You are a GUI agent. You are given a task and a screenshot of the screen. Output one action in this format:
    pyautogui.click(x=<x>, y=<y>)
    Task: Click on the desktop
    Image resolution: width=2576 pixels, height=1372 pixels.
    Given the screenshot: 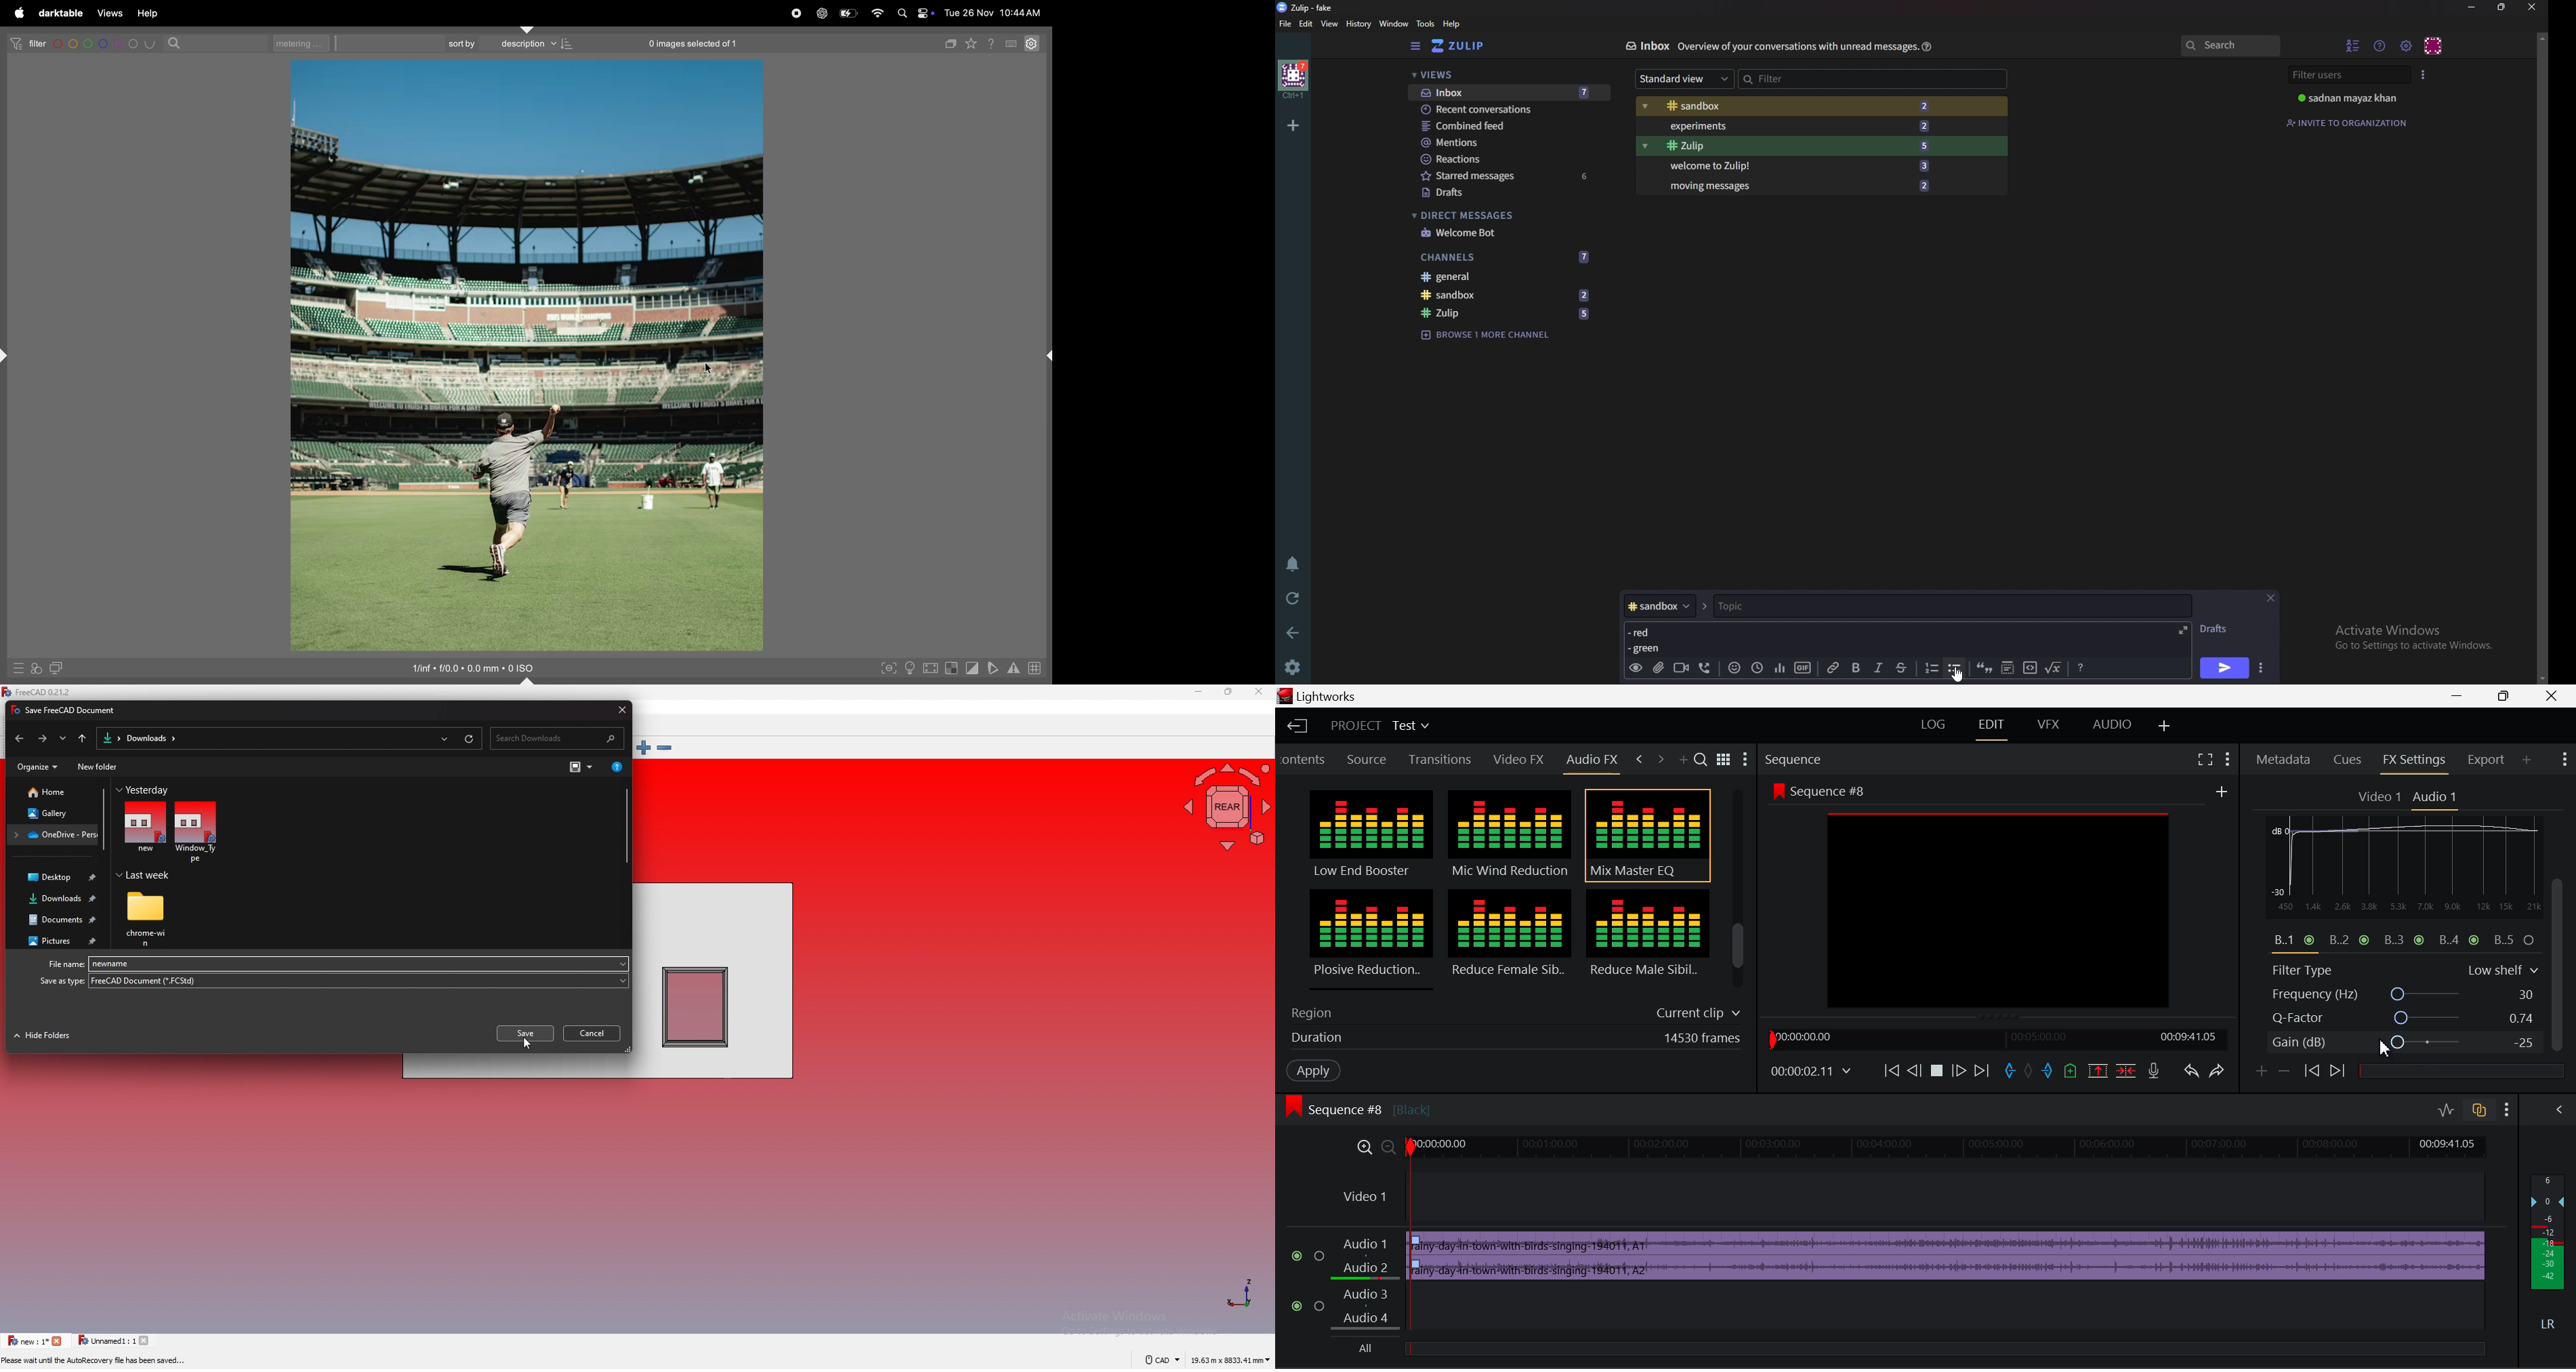 What is the action you would take?
    pyautogui.click(x=56, y=878)
    